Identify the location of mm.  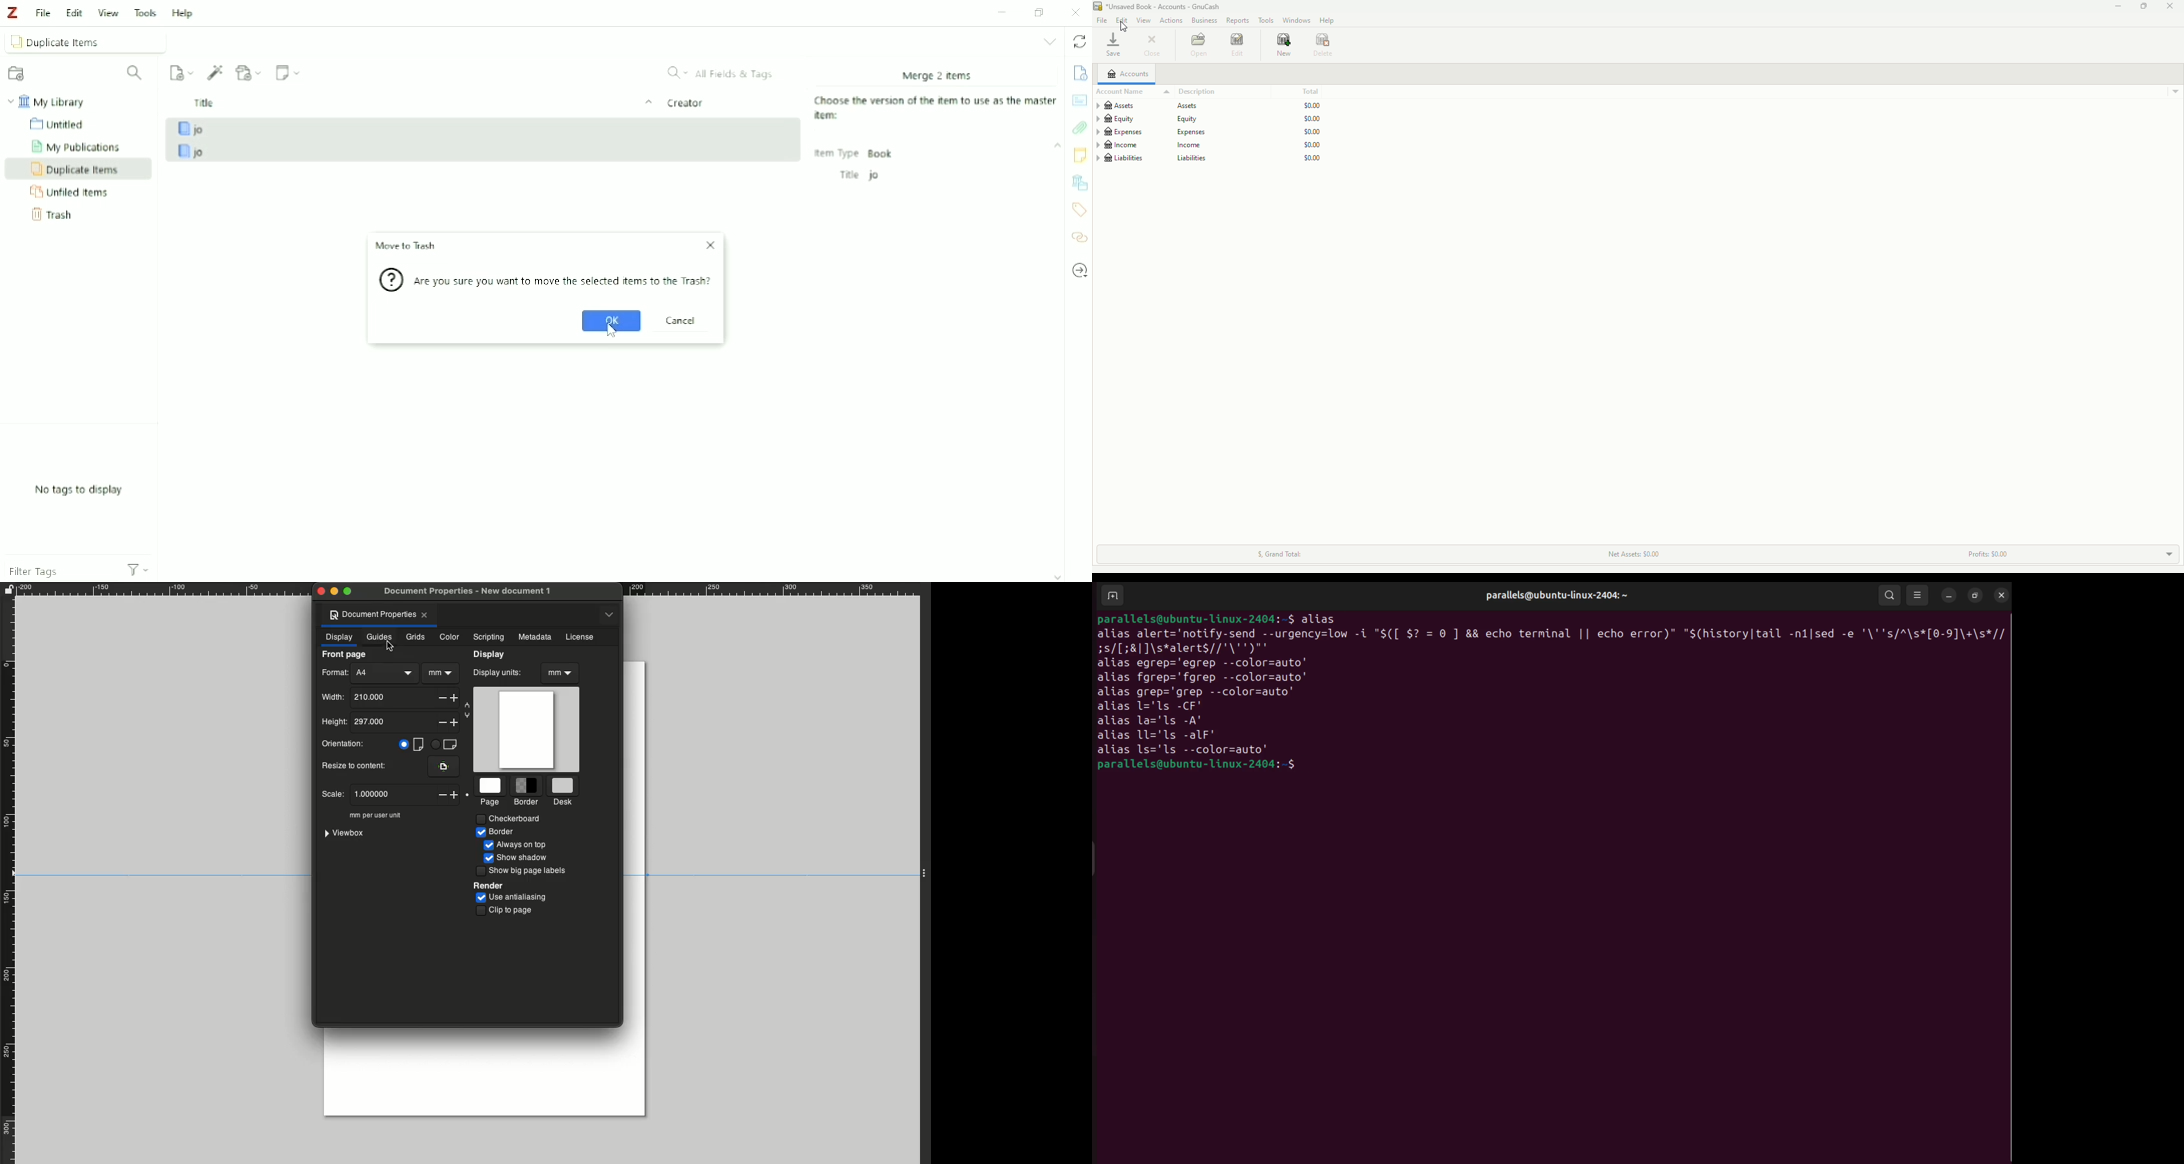
(559, 672).